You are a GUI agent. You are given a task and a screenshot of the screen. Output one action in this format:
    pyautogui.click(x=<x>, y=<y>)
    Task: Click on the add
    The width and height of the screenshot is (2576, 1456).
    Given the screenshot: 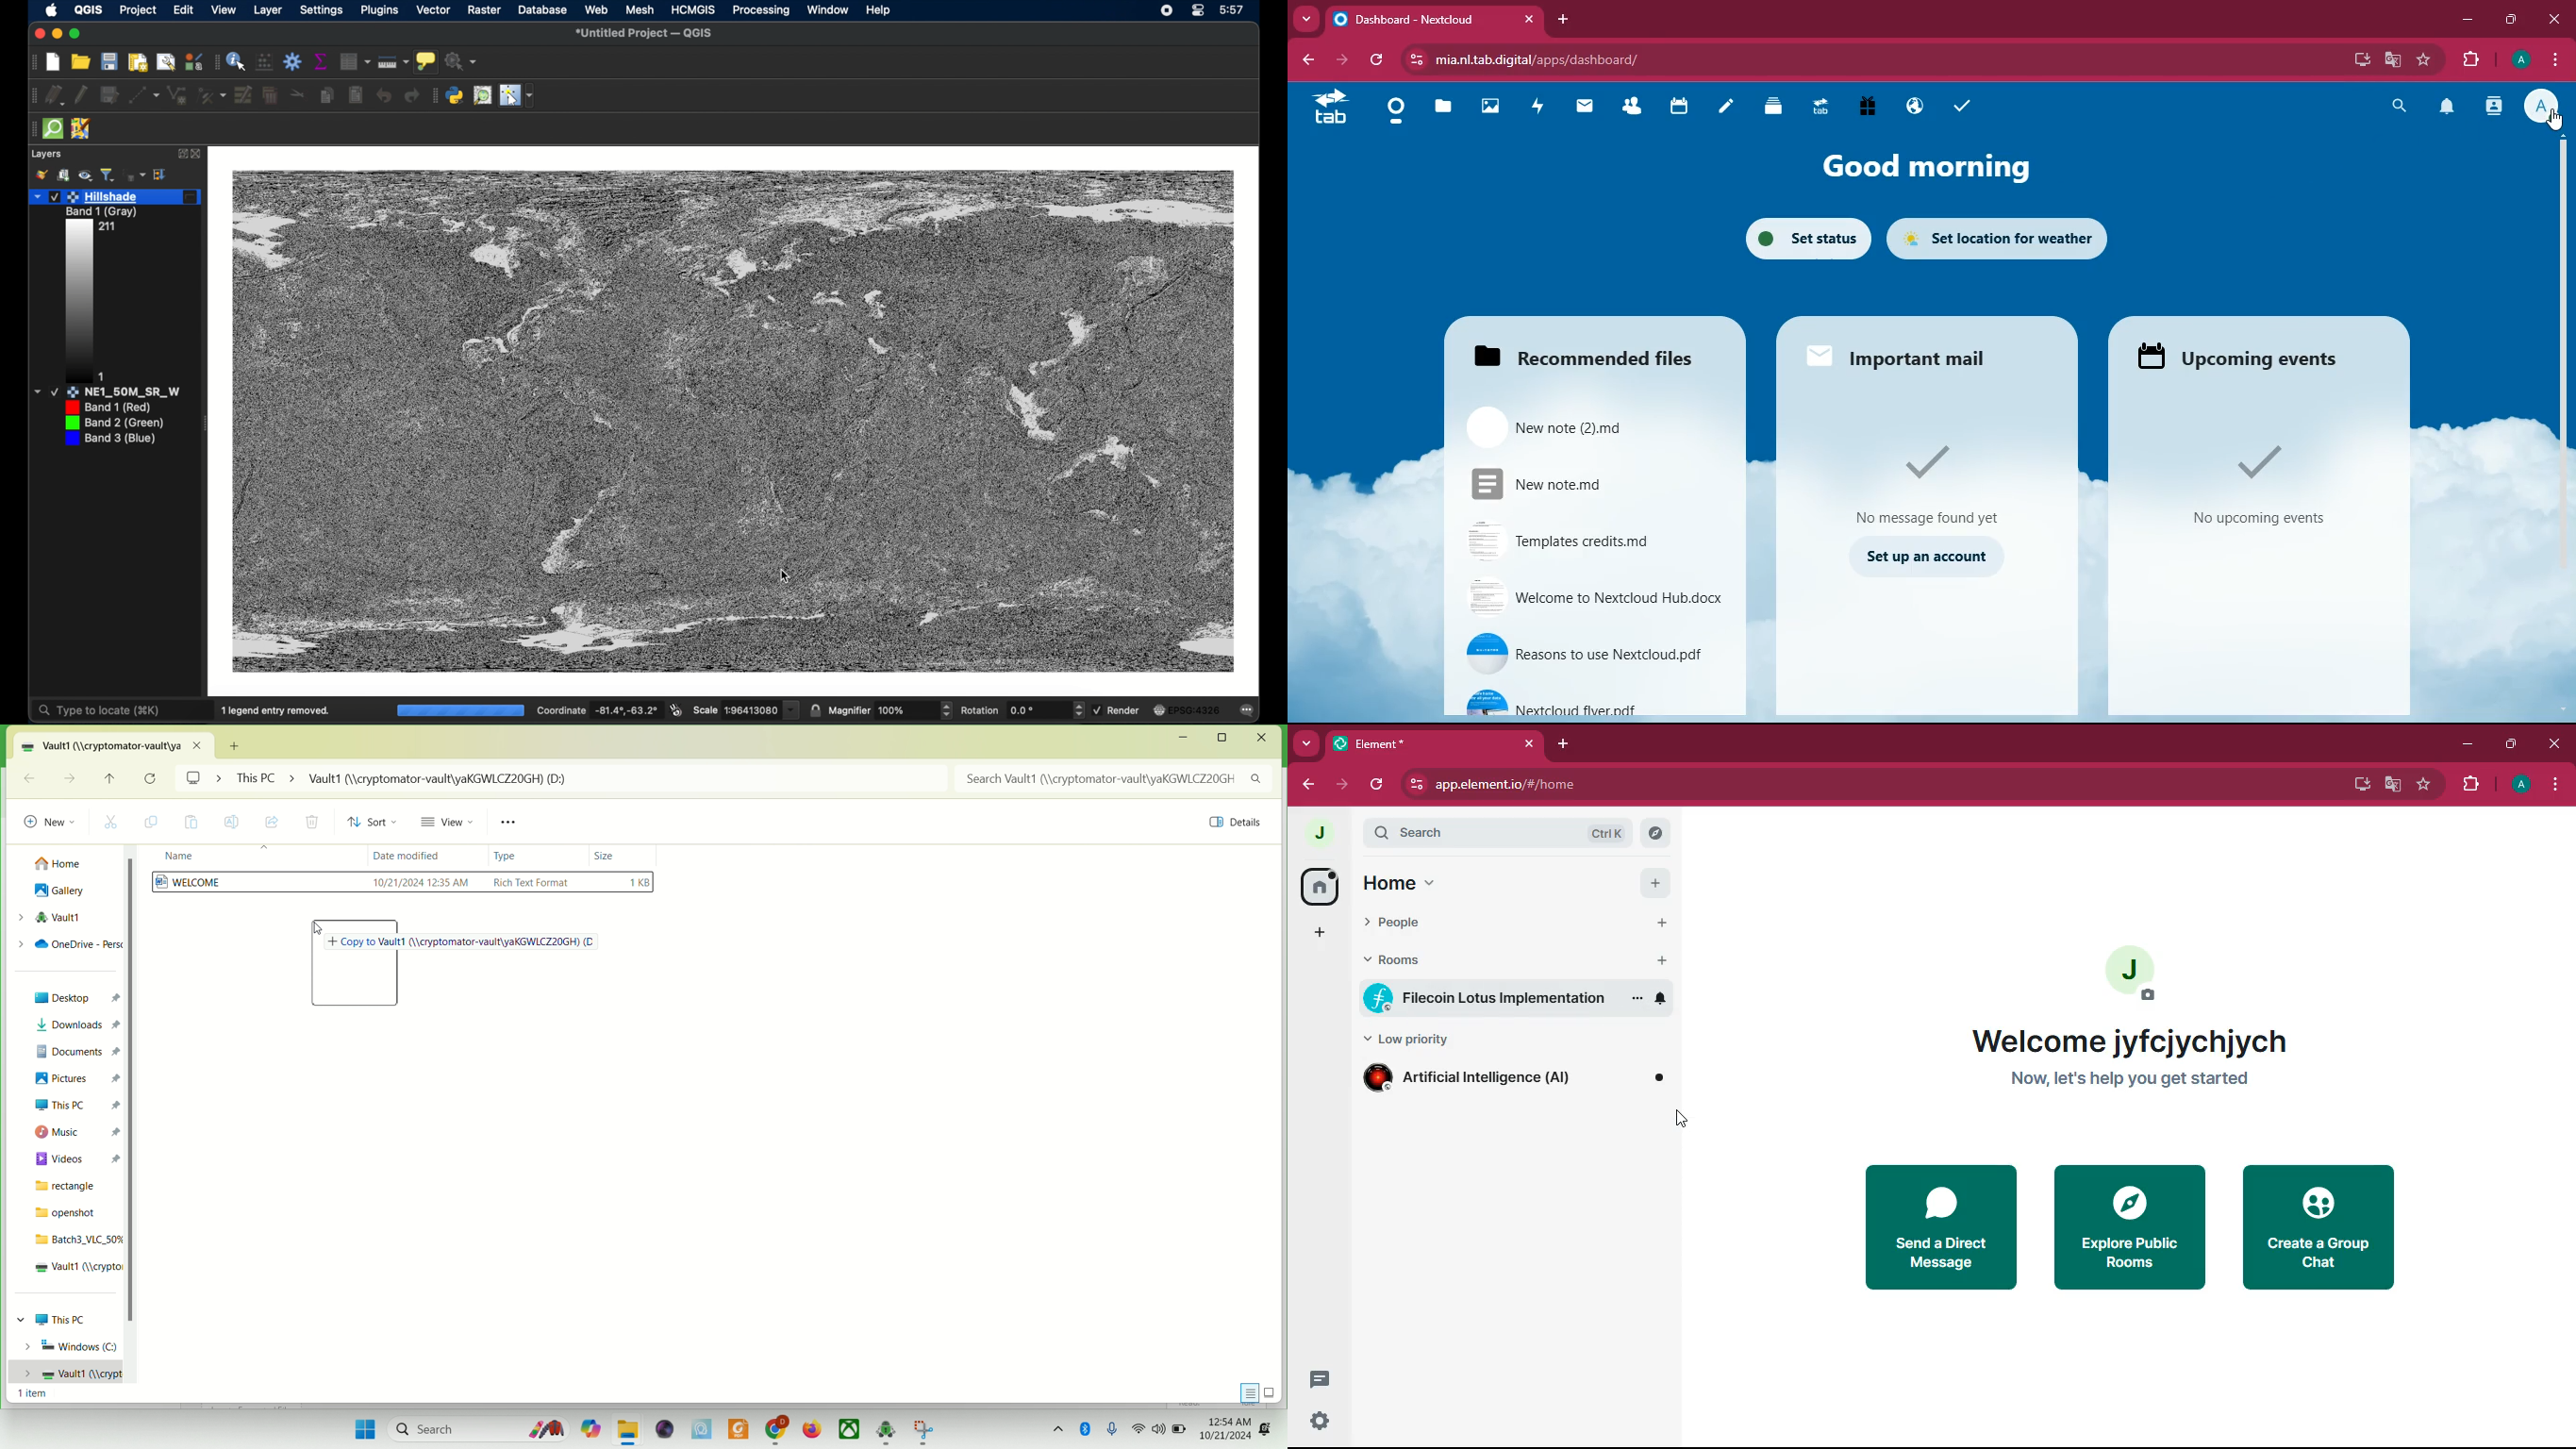 What is the action you would take?
    pyautogui.click(x=1654, y=884)
    